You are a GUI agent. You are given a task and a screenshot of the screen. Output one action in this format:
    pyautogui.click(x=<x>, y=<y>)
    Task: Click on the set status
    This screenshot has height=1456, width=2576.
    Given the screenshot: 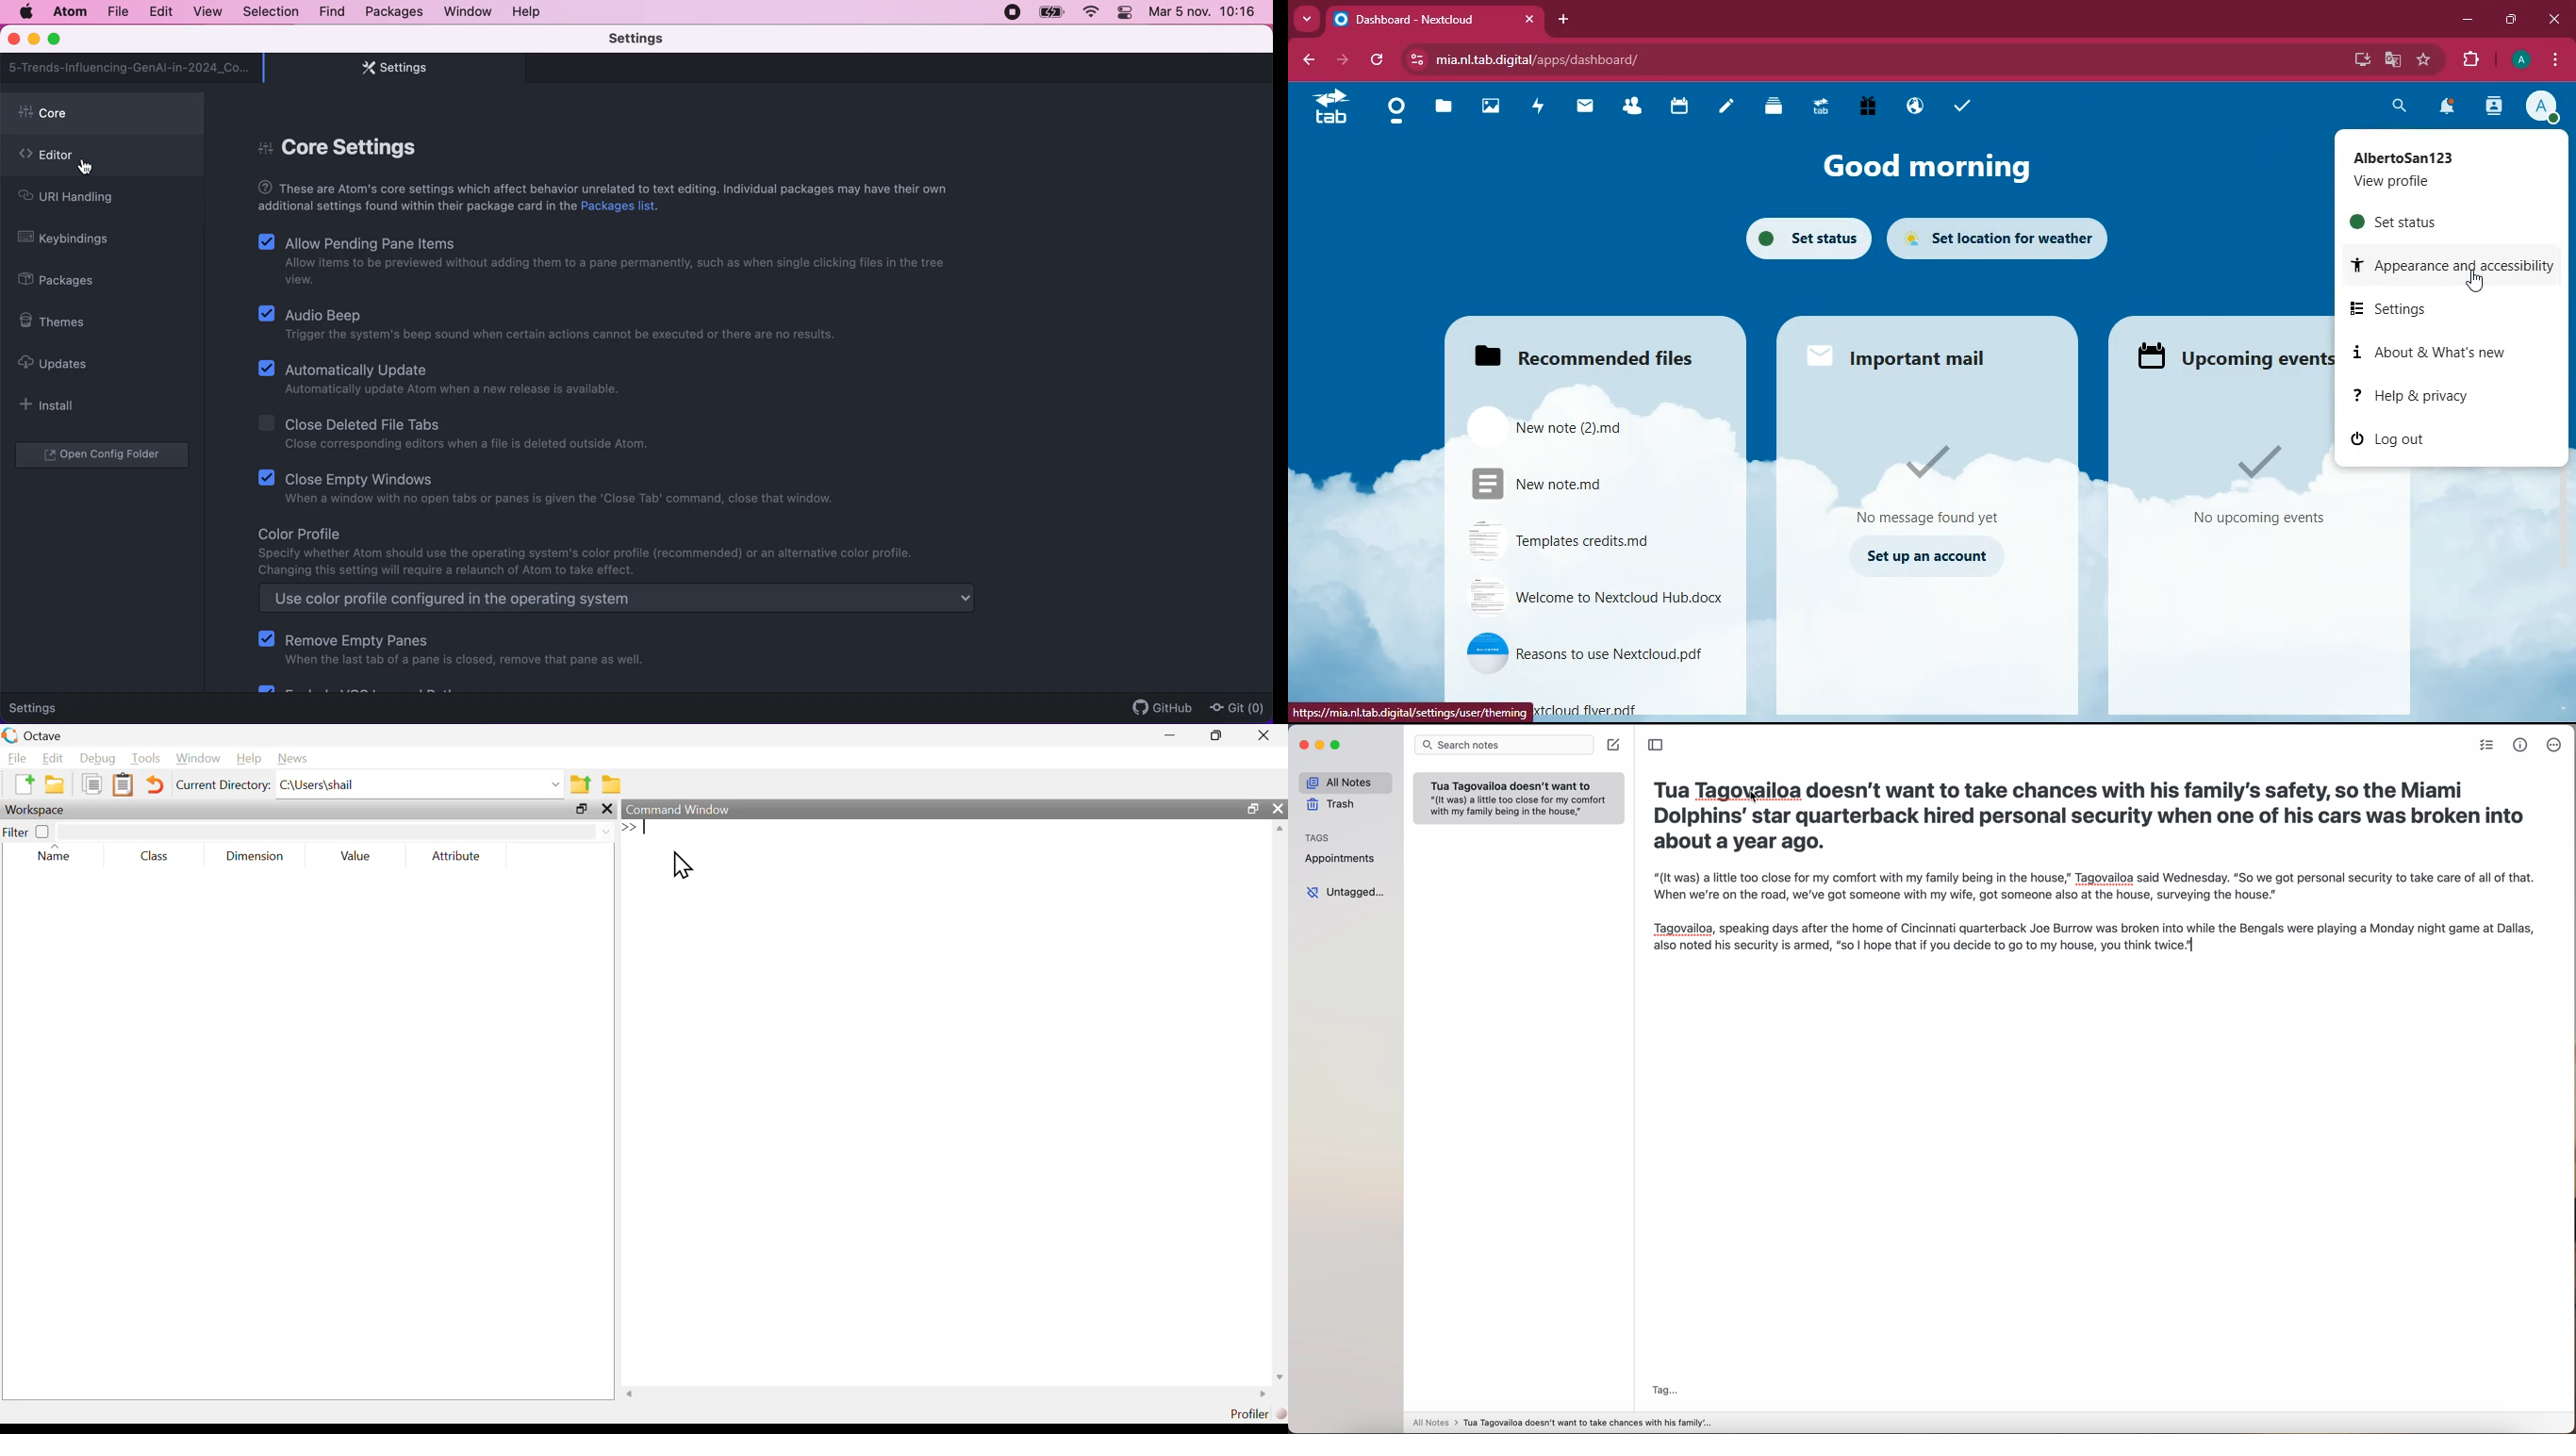 What is the action you would take?
    pyautogui.click(x=2444, y=221)
    